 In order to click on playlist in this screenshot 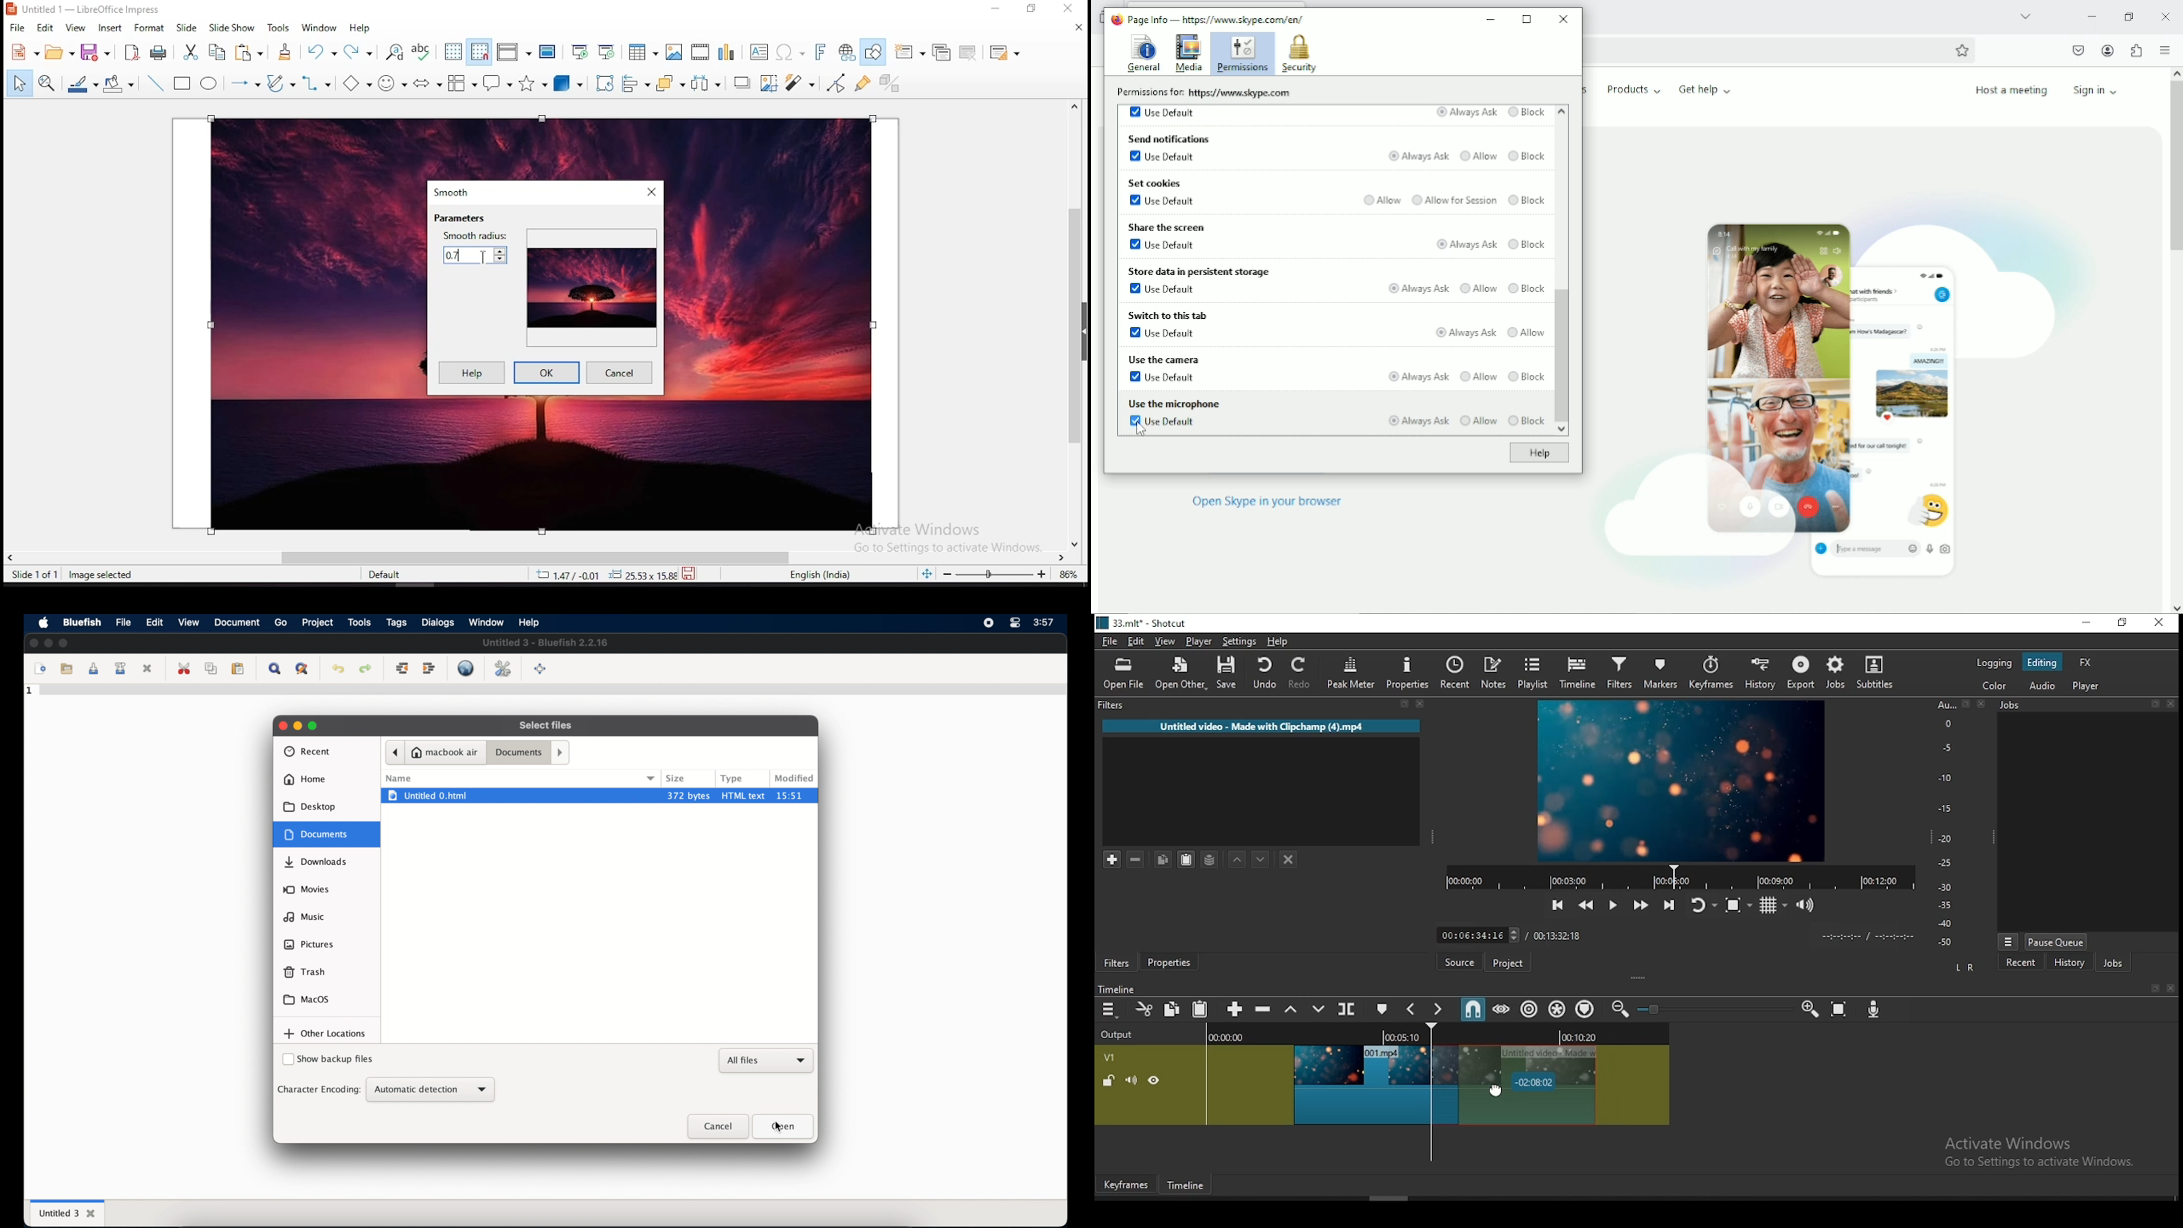, I will do `click(1534, 674)`.